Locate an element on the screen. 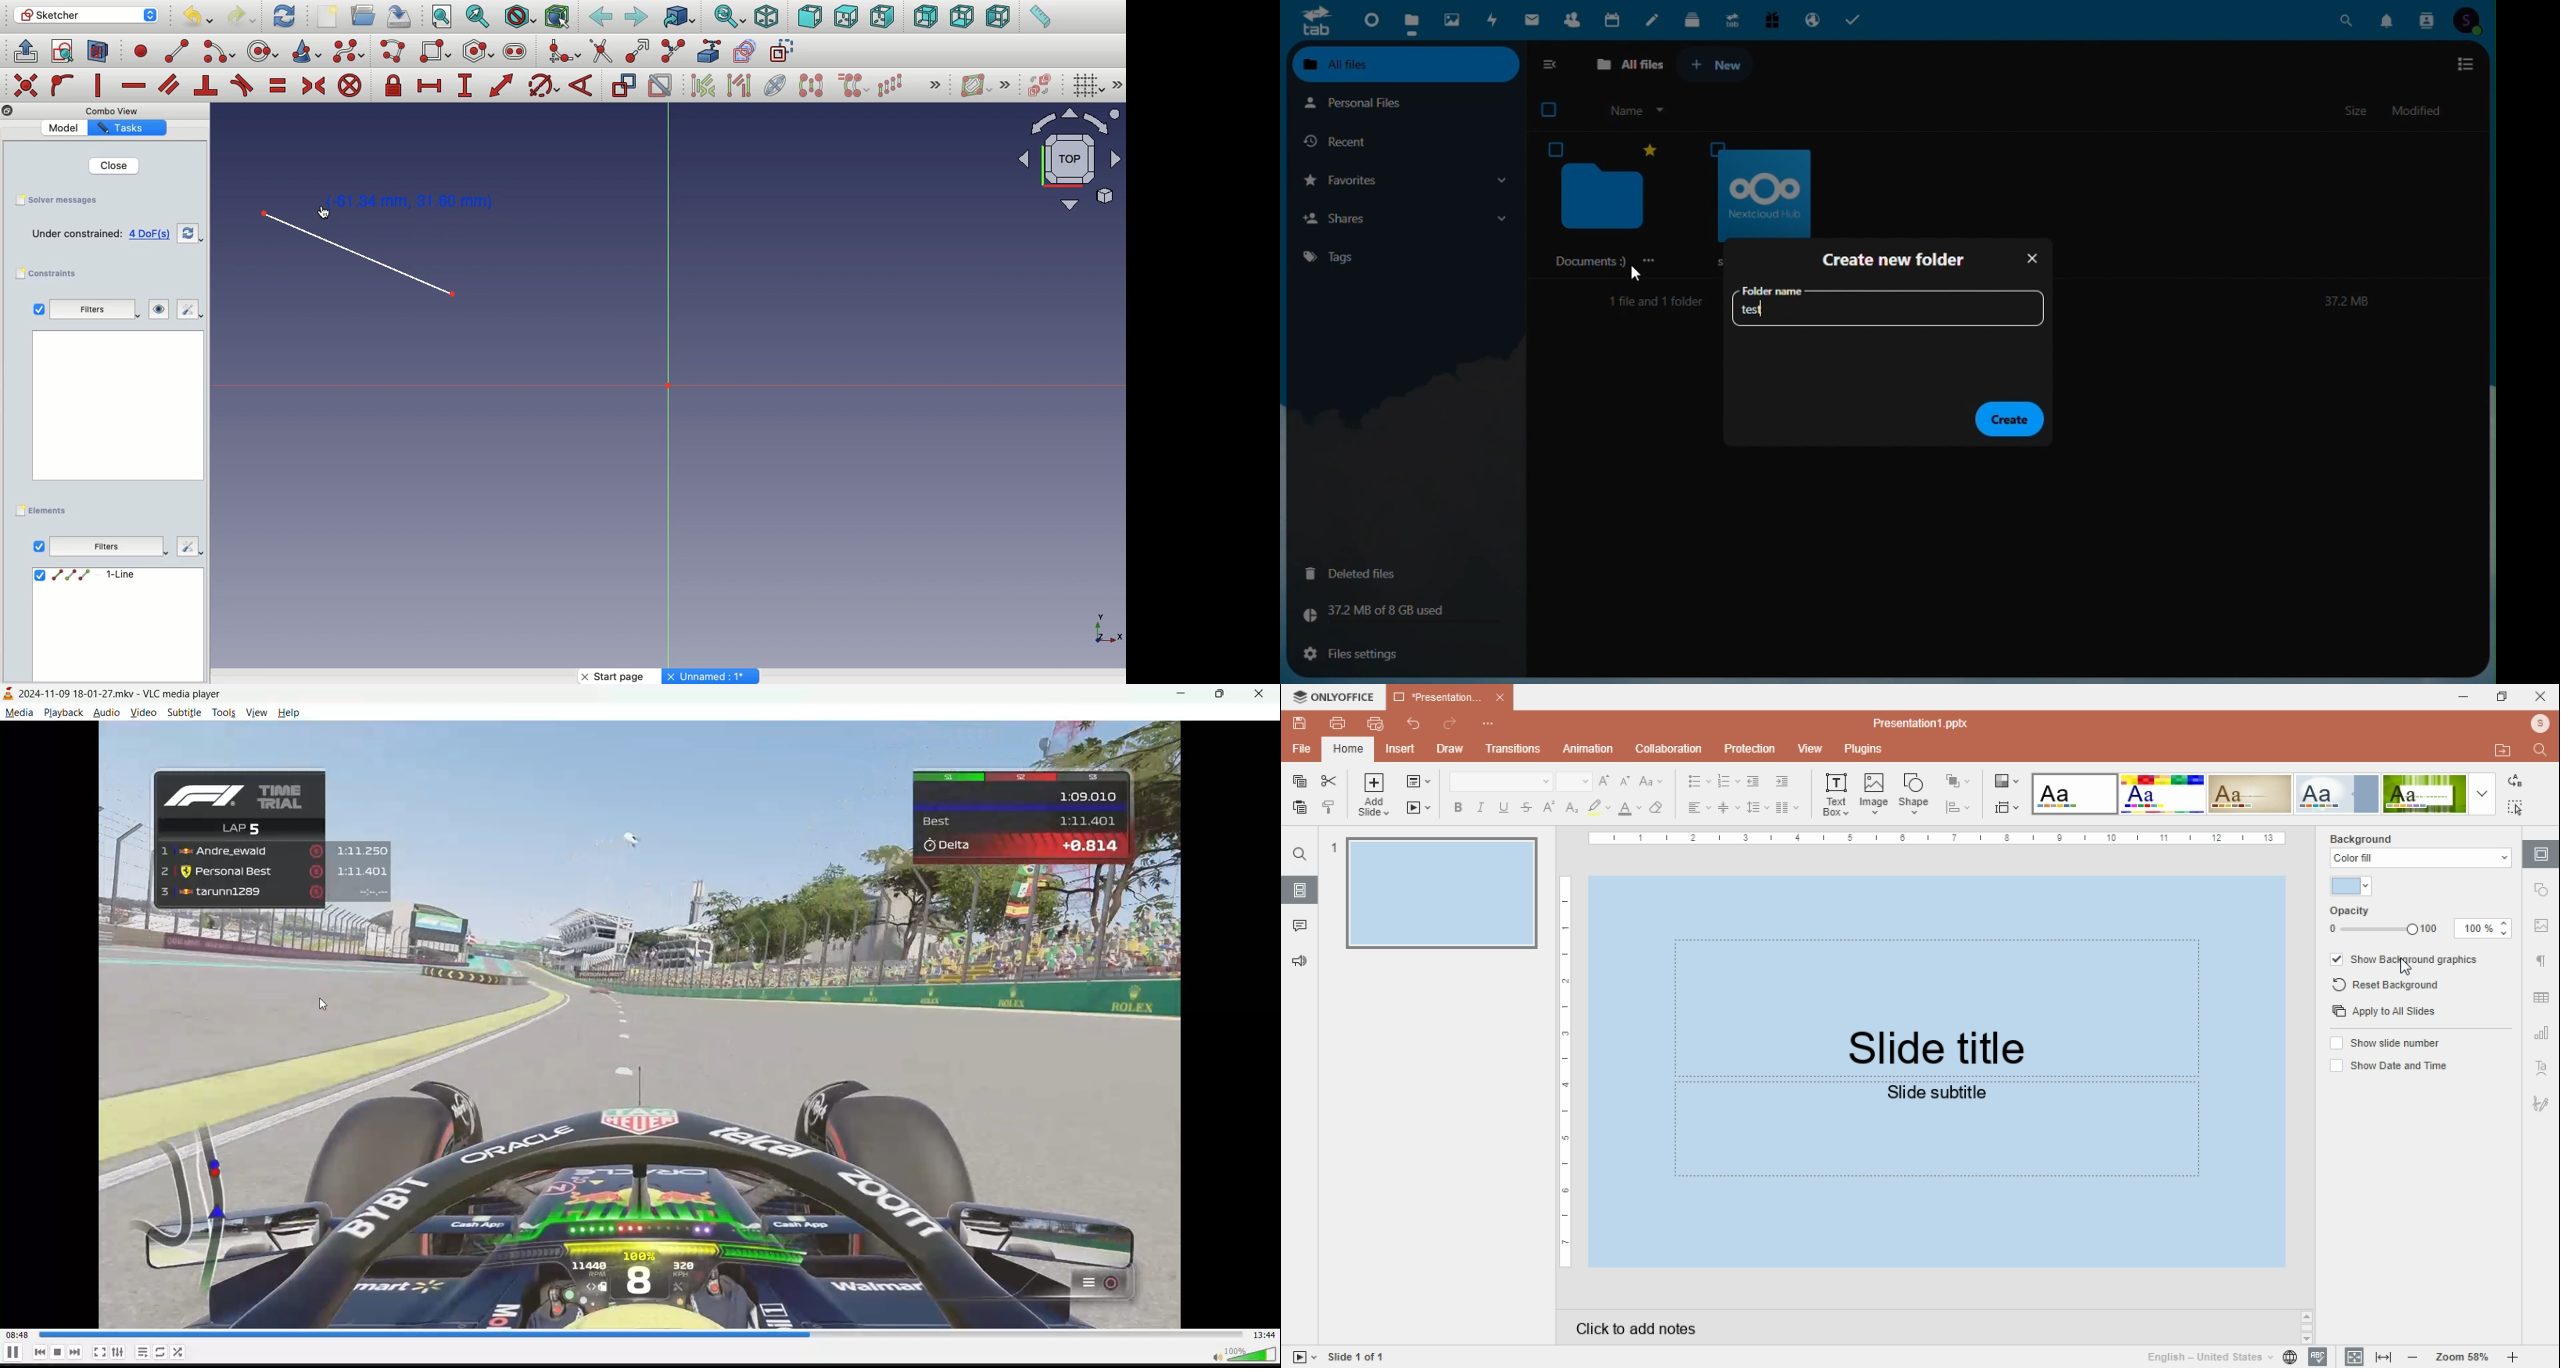  folder name is located at coordinates (1775, 286).